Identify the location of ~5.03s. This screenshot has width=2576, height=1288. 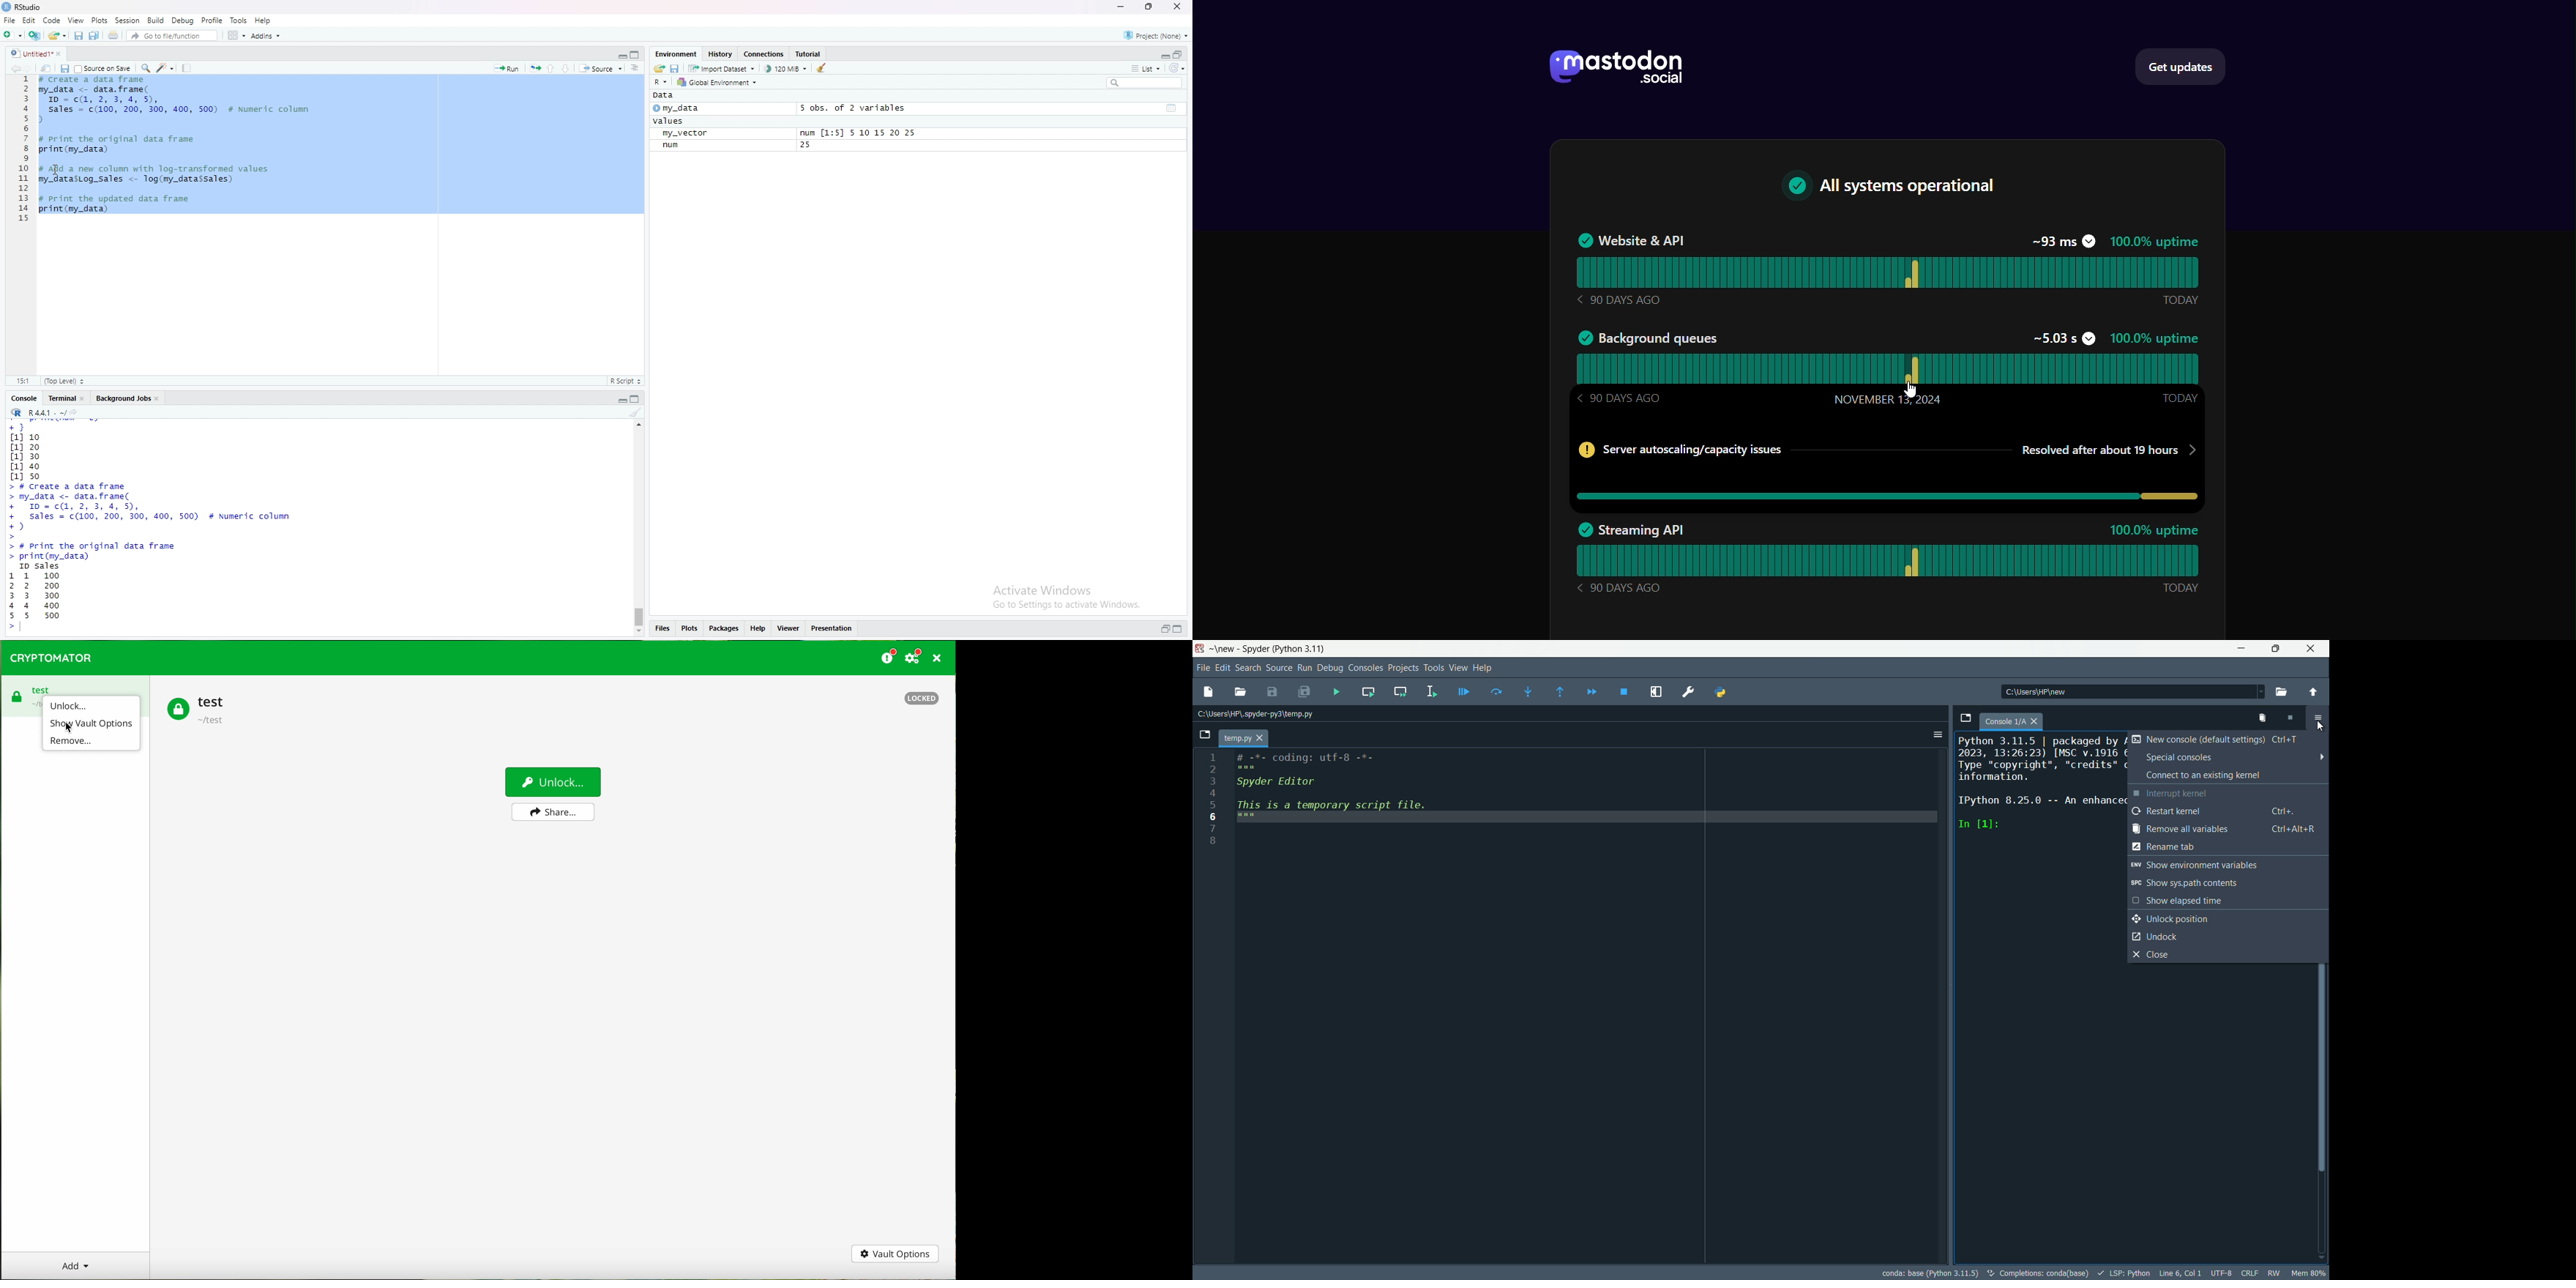
(2064, 337).